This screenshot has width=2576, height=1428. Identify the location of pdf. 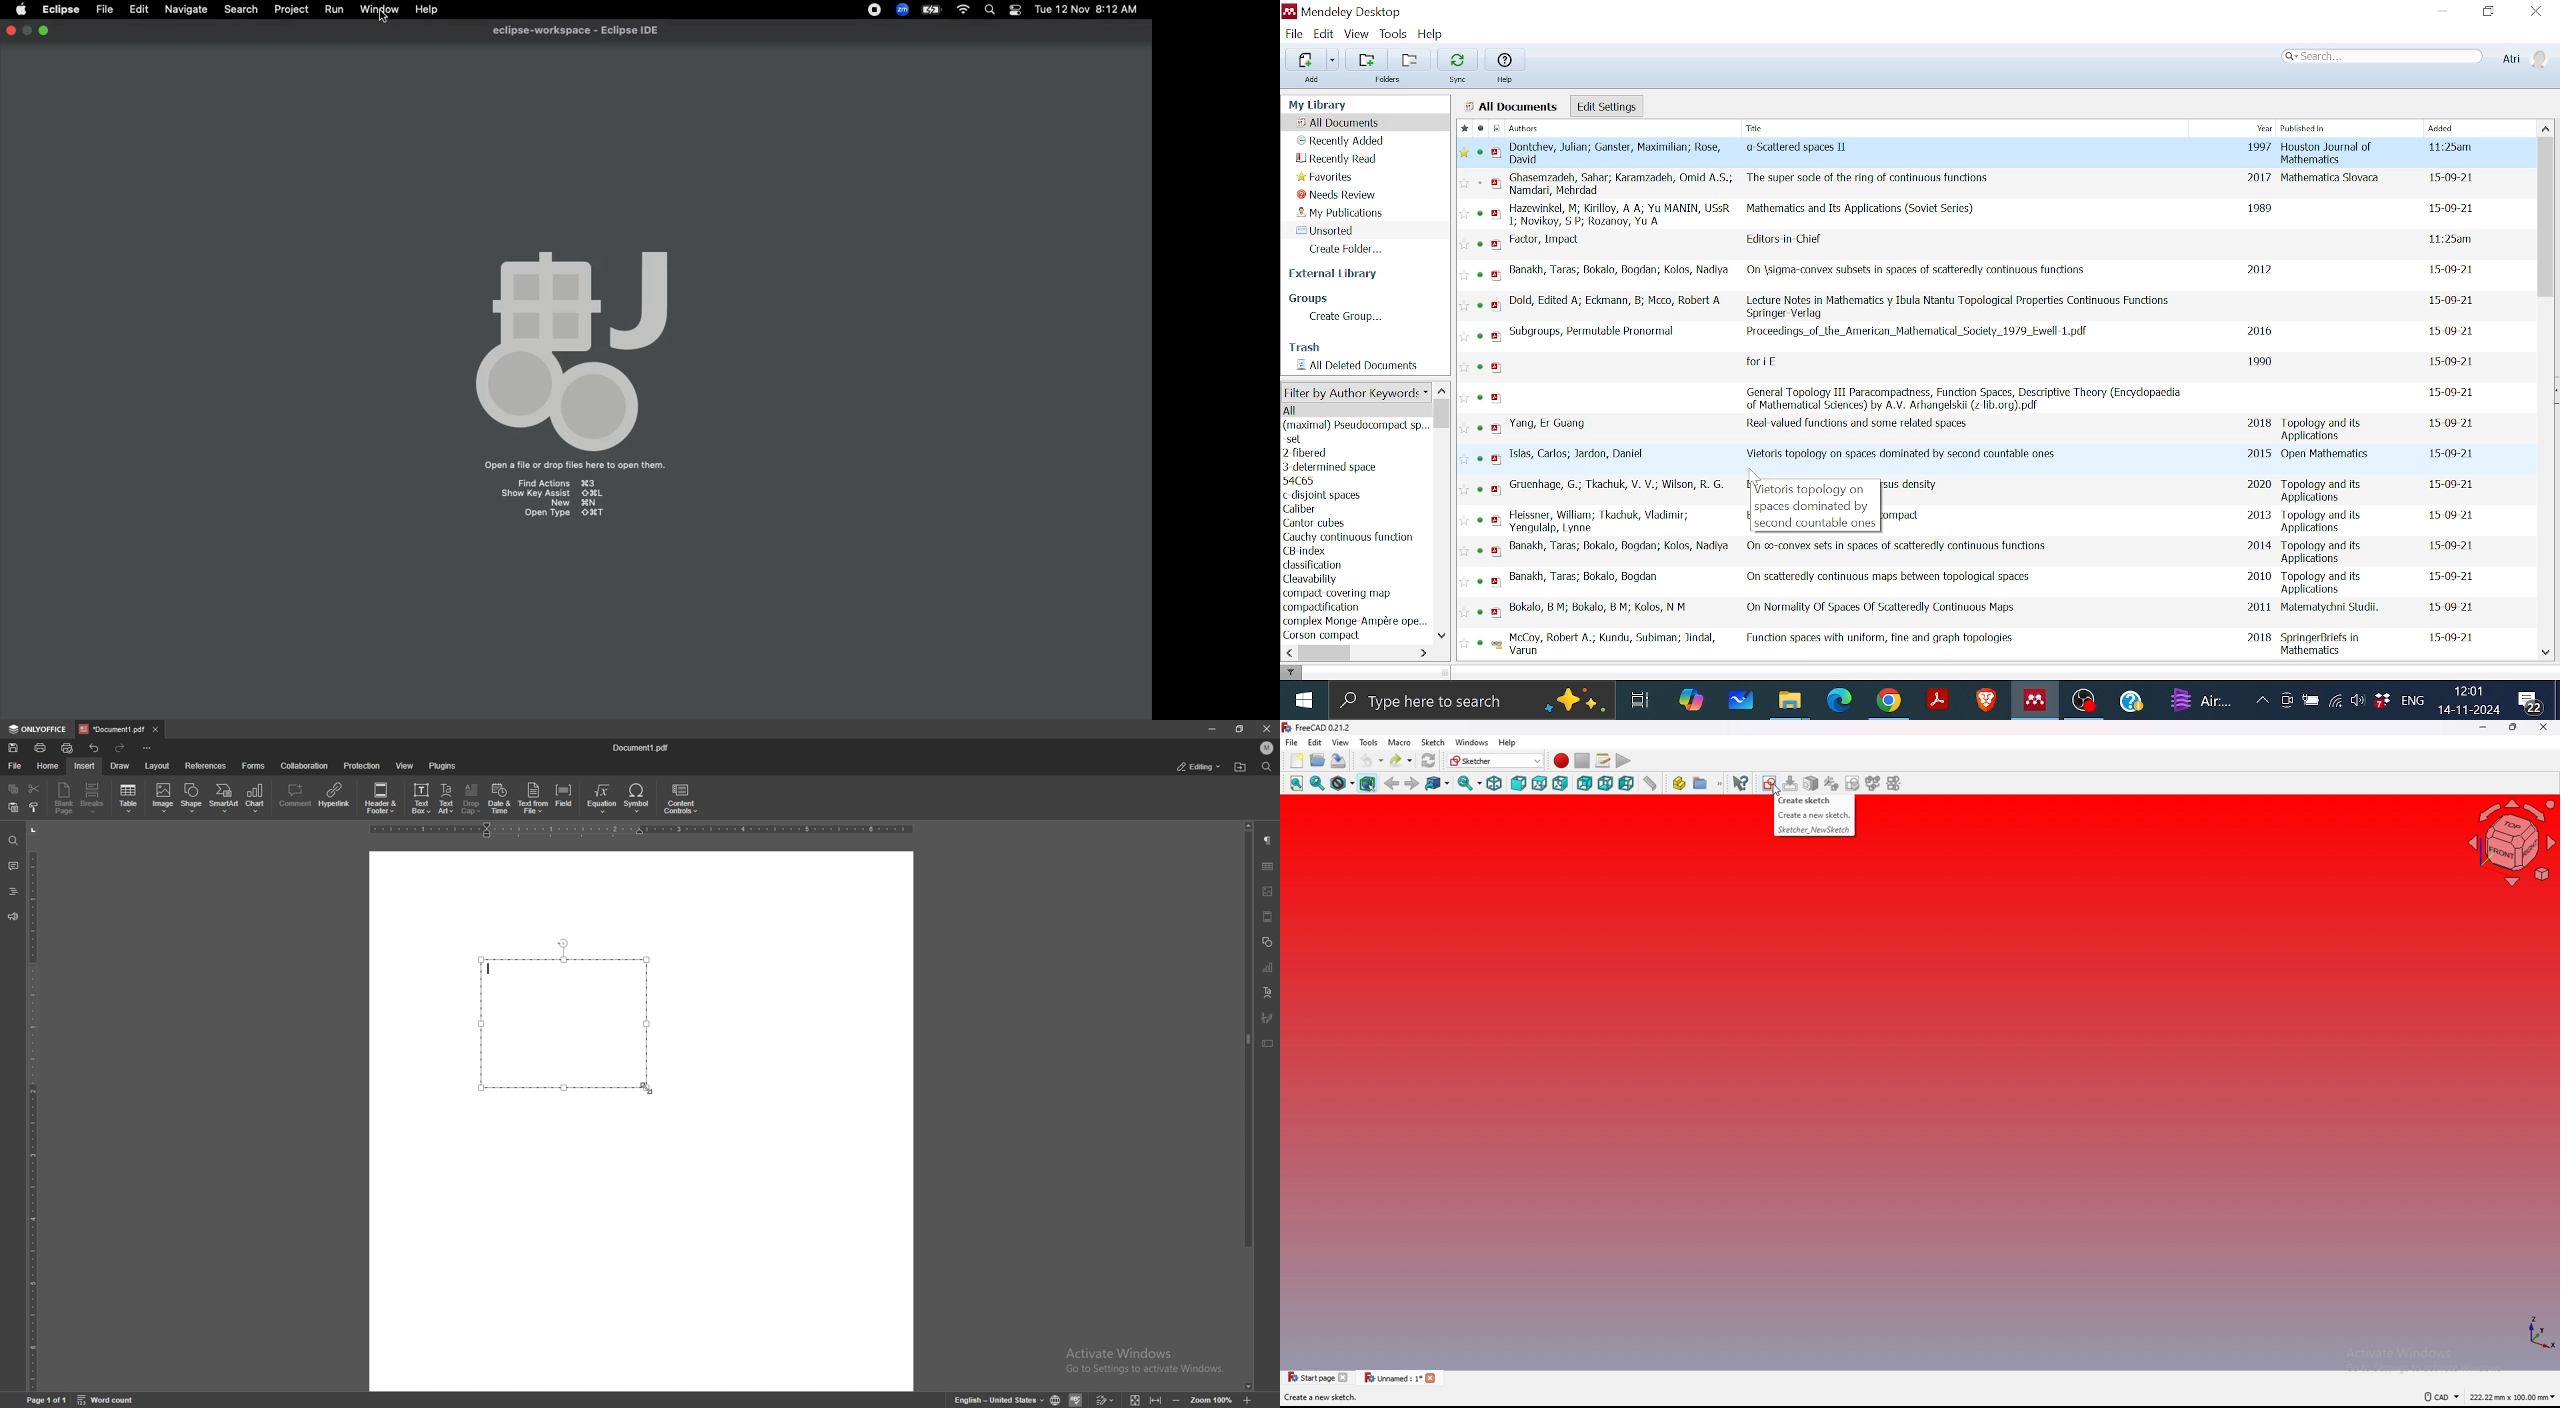
(1496, 215).